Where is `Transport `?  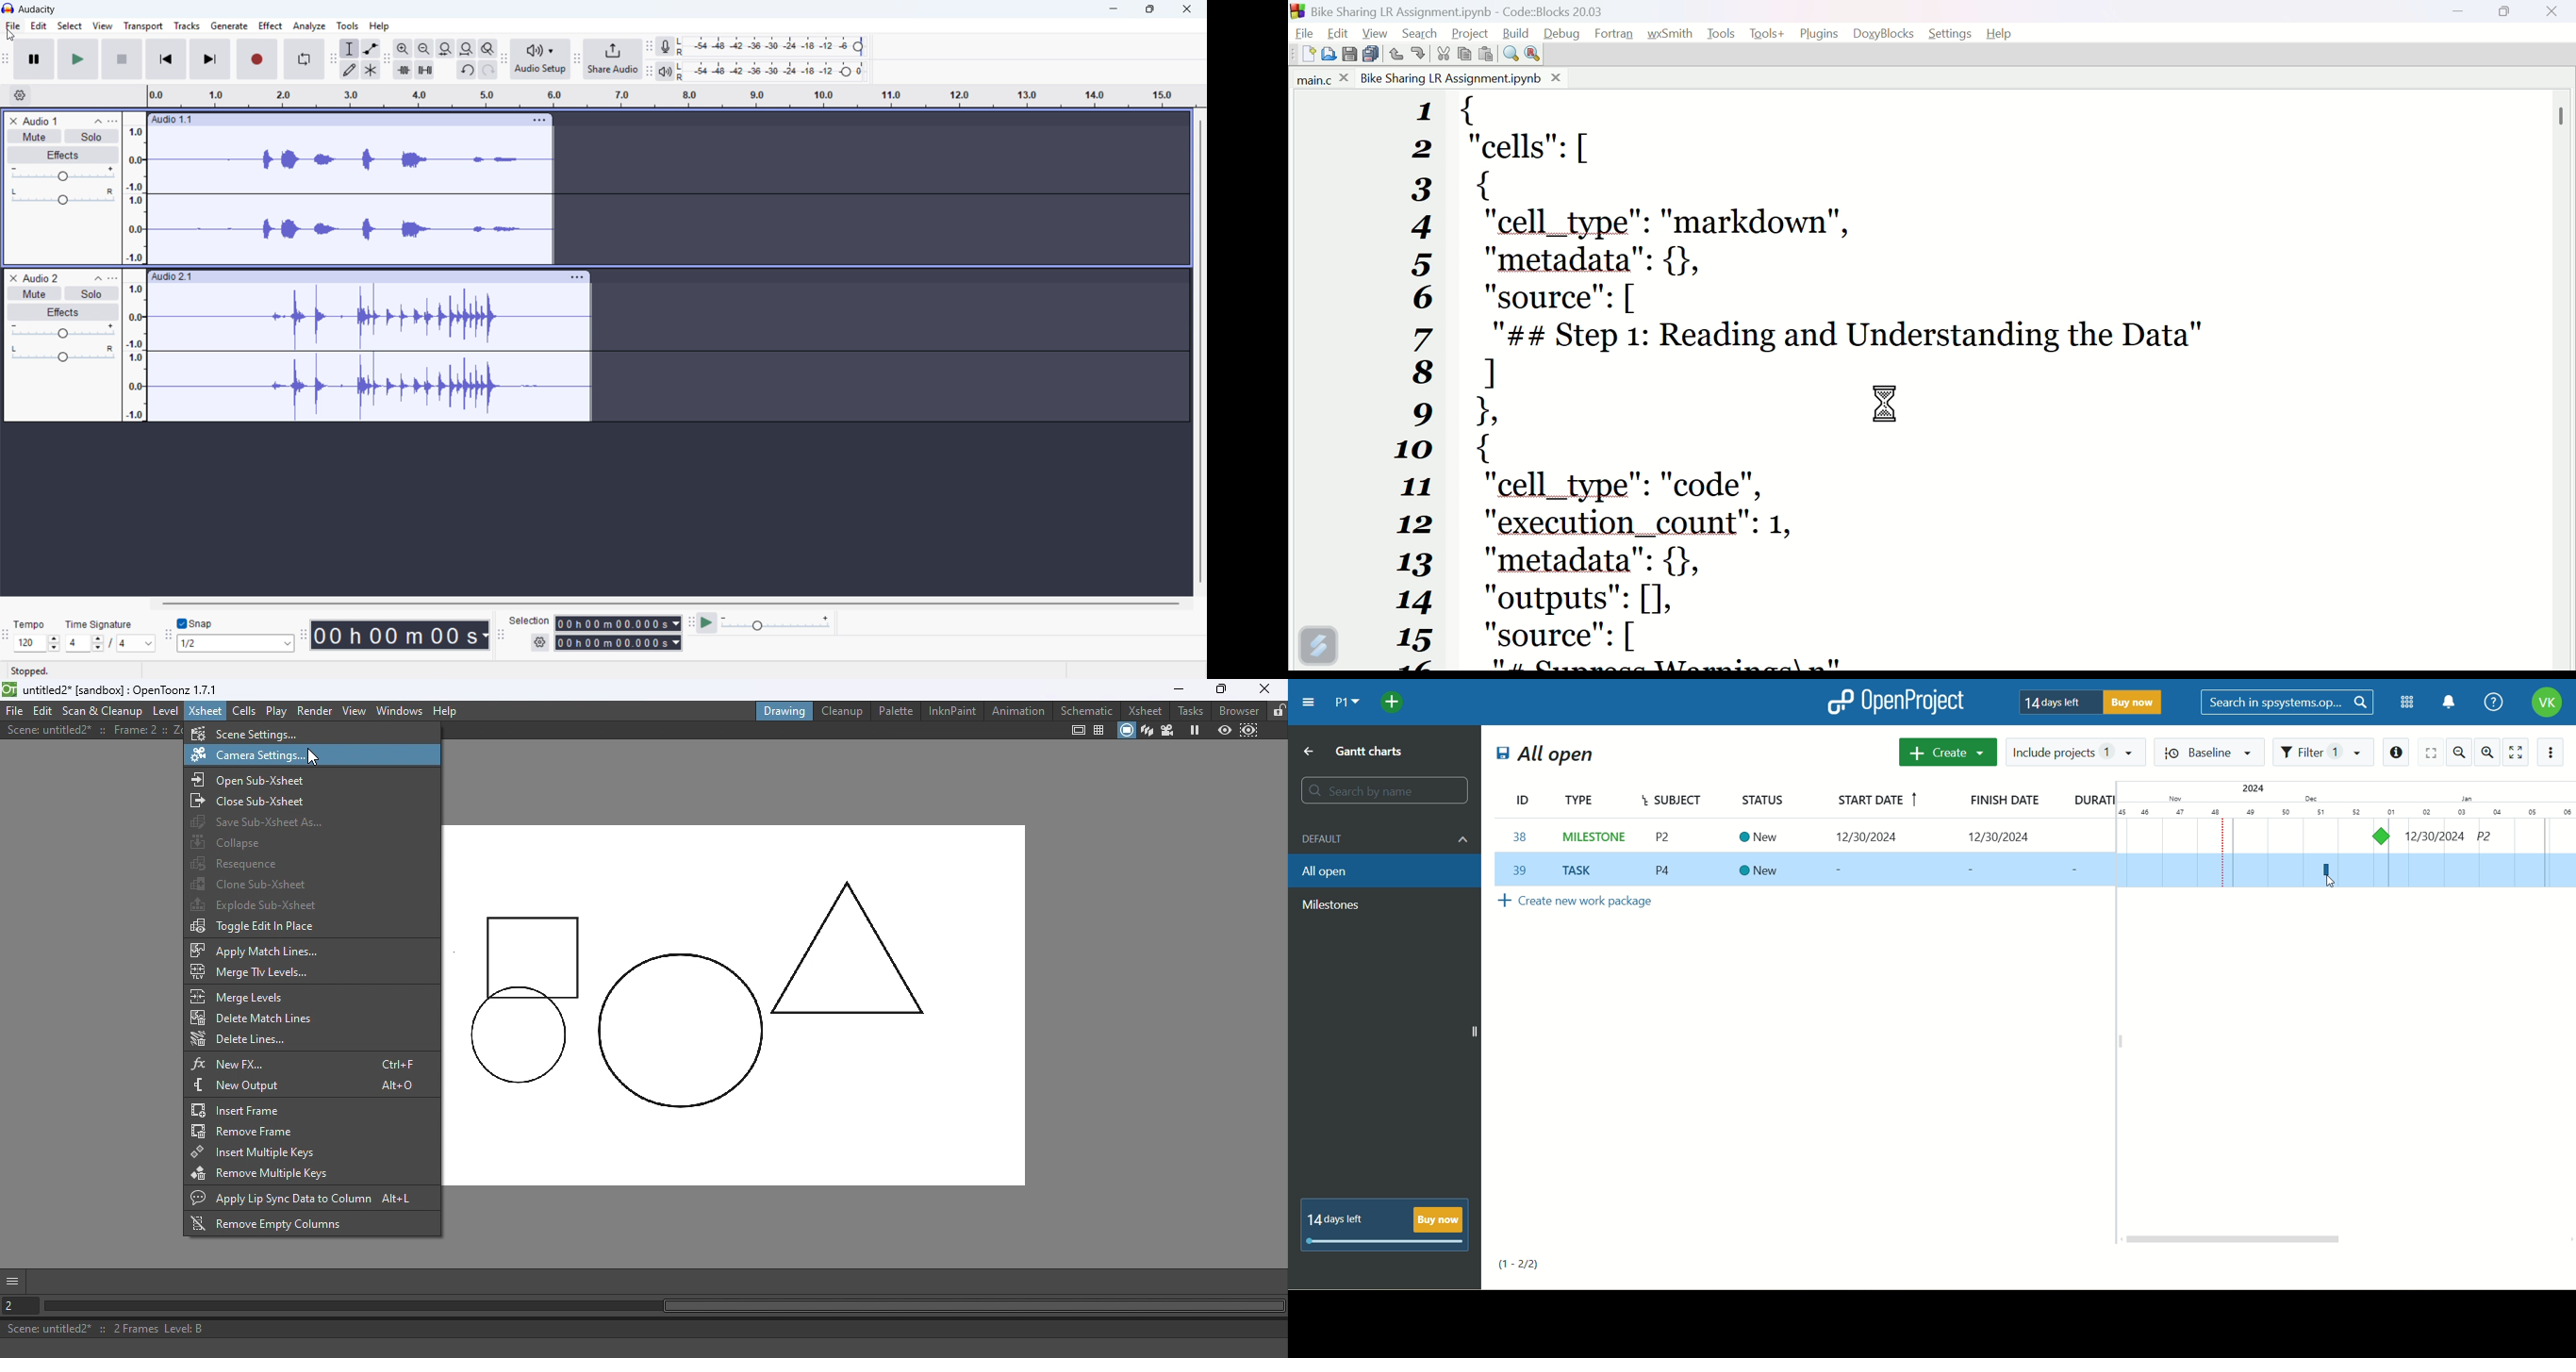 Transport  is located at coordinates (144, 26).